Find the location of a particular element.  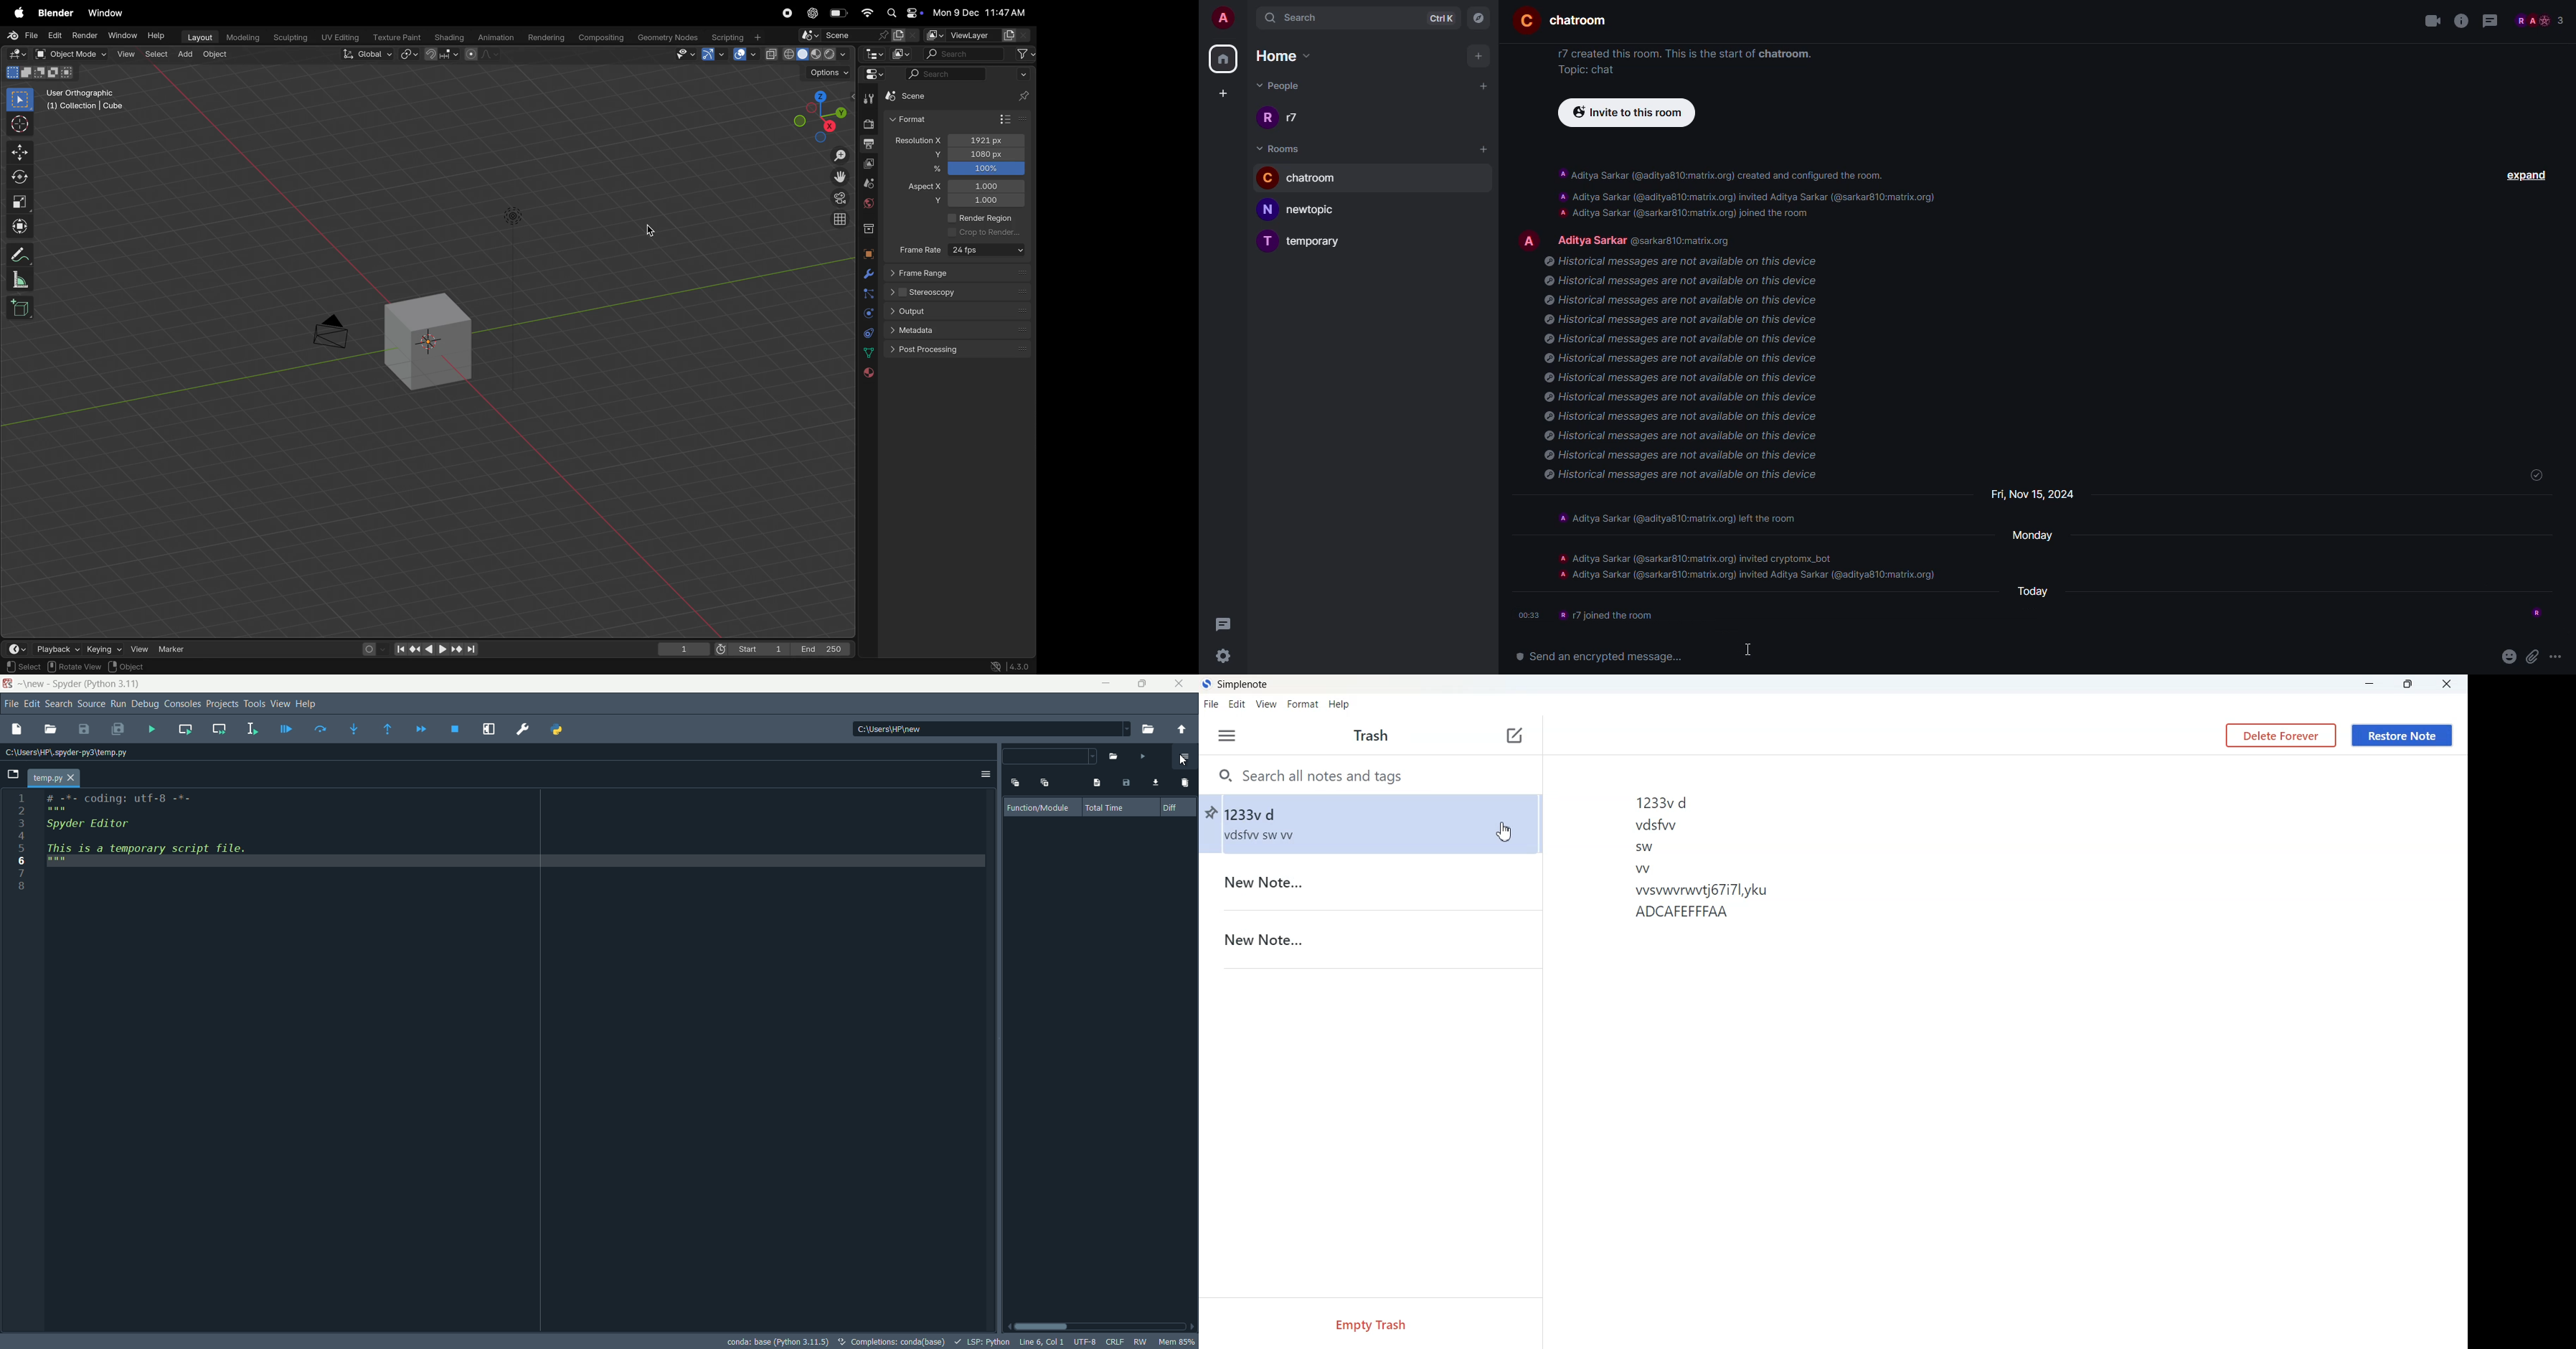

1 is located at coordinates (989, 186).